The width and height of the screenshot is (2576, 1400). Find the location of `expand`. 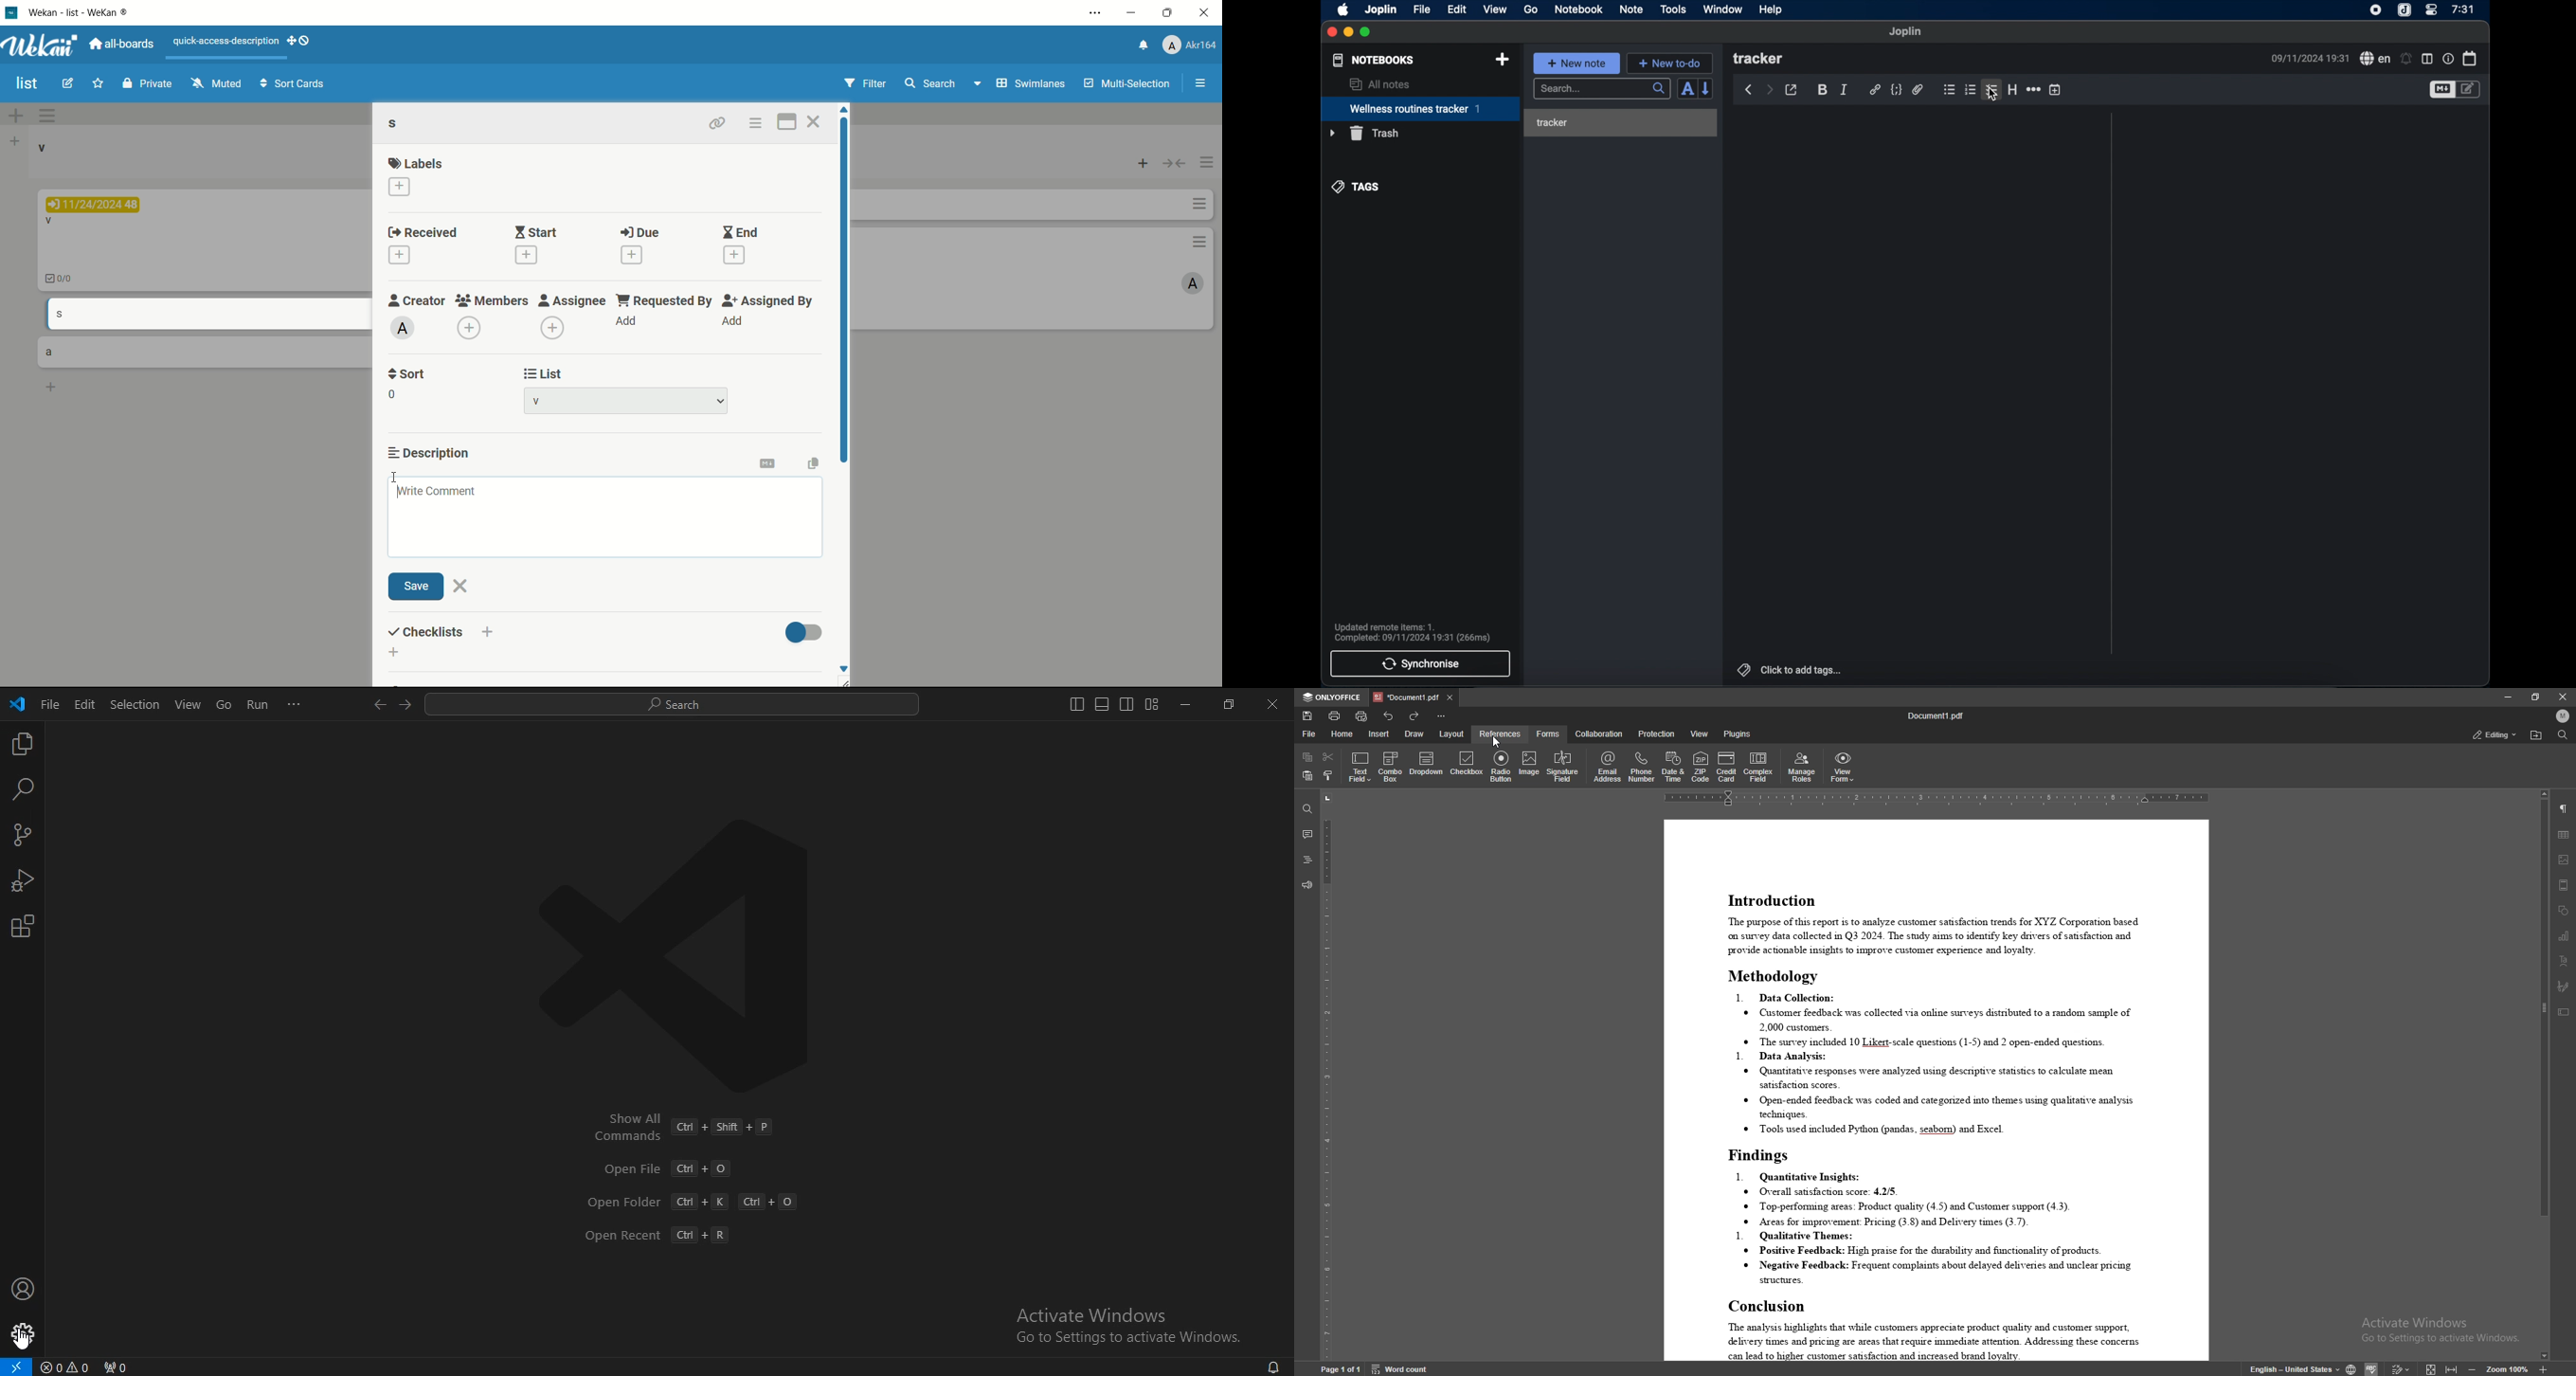

expand is located at coordinates (2445, 1366).